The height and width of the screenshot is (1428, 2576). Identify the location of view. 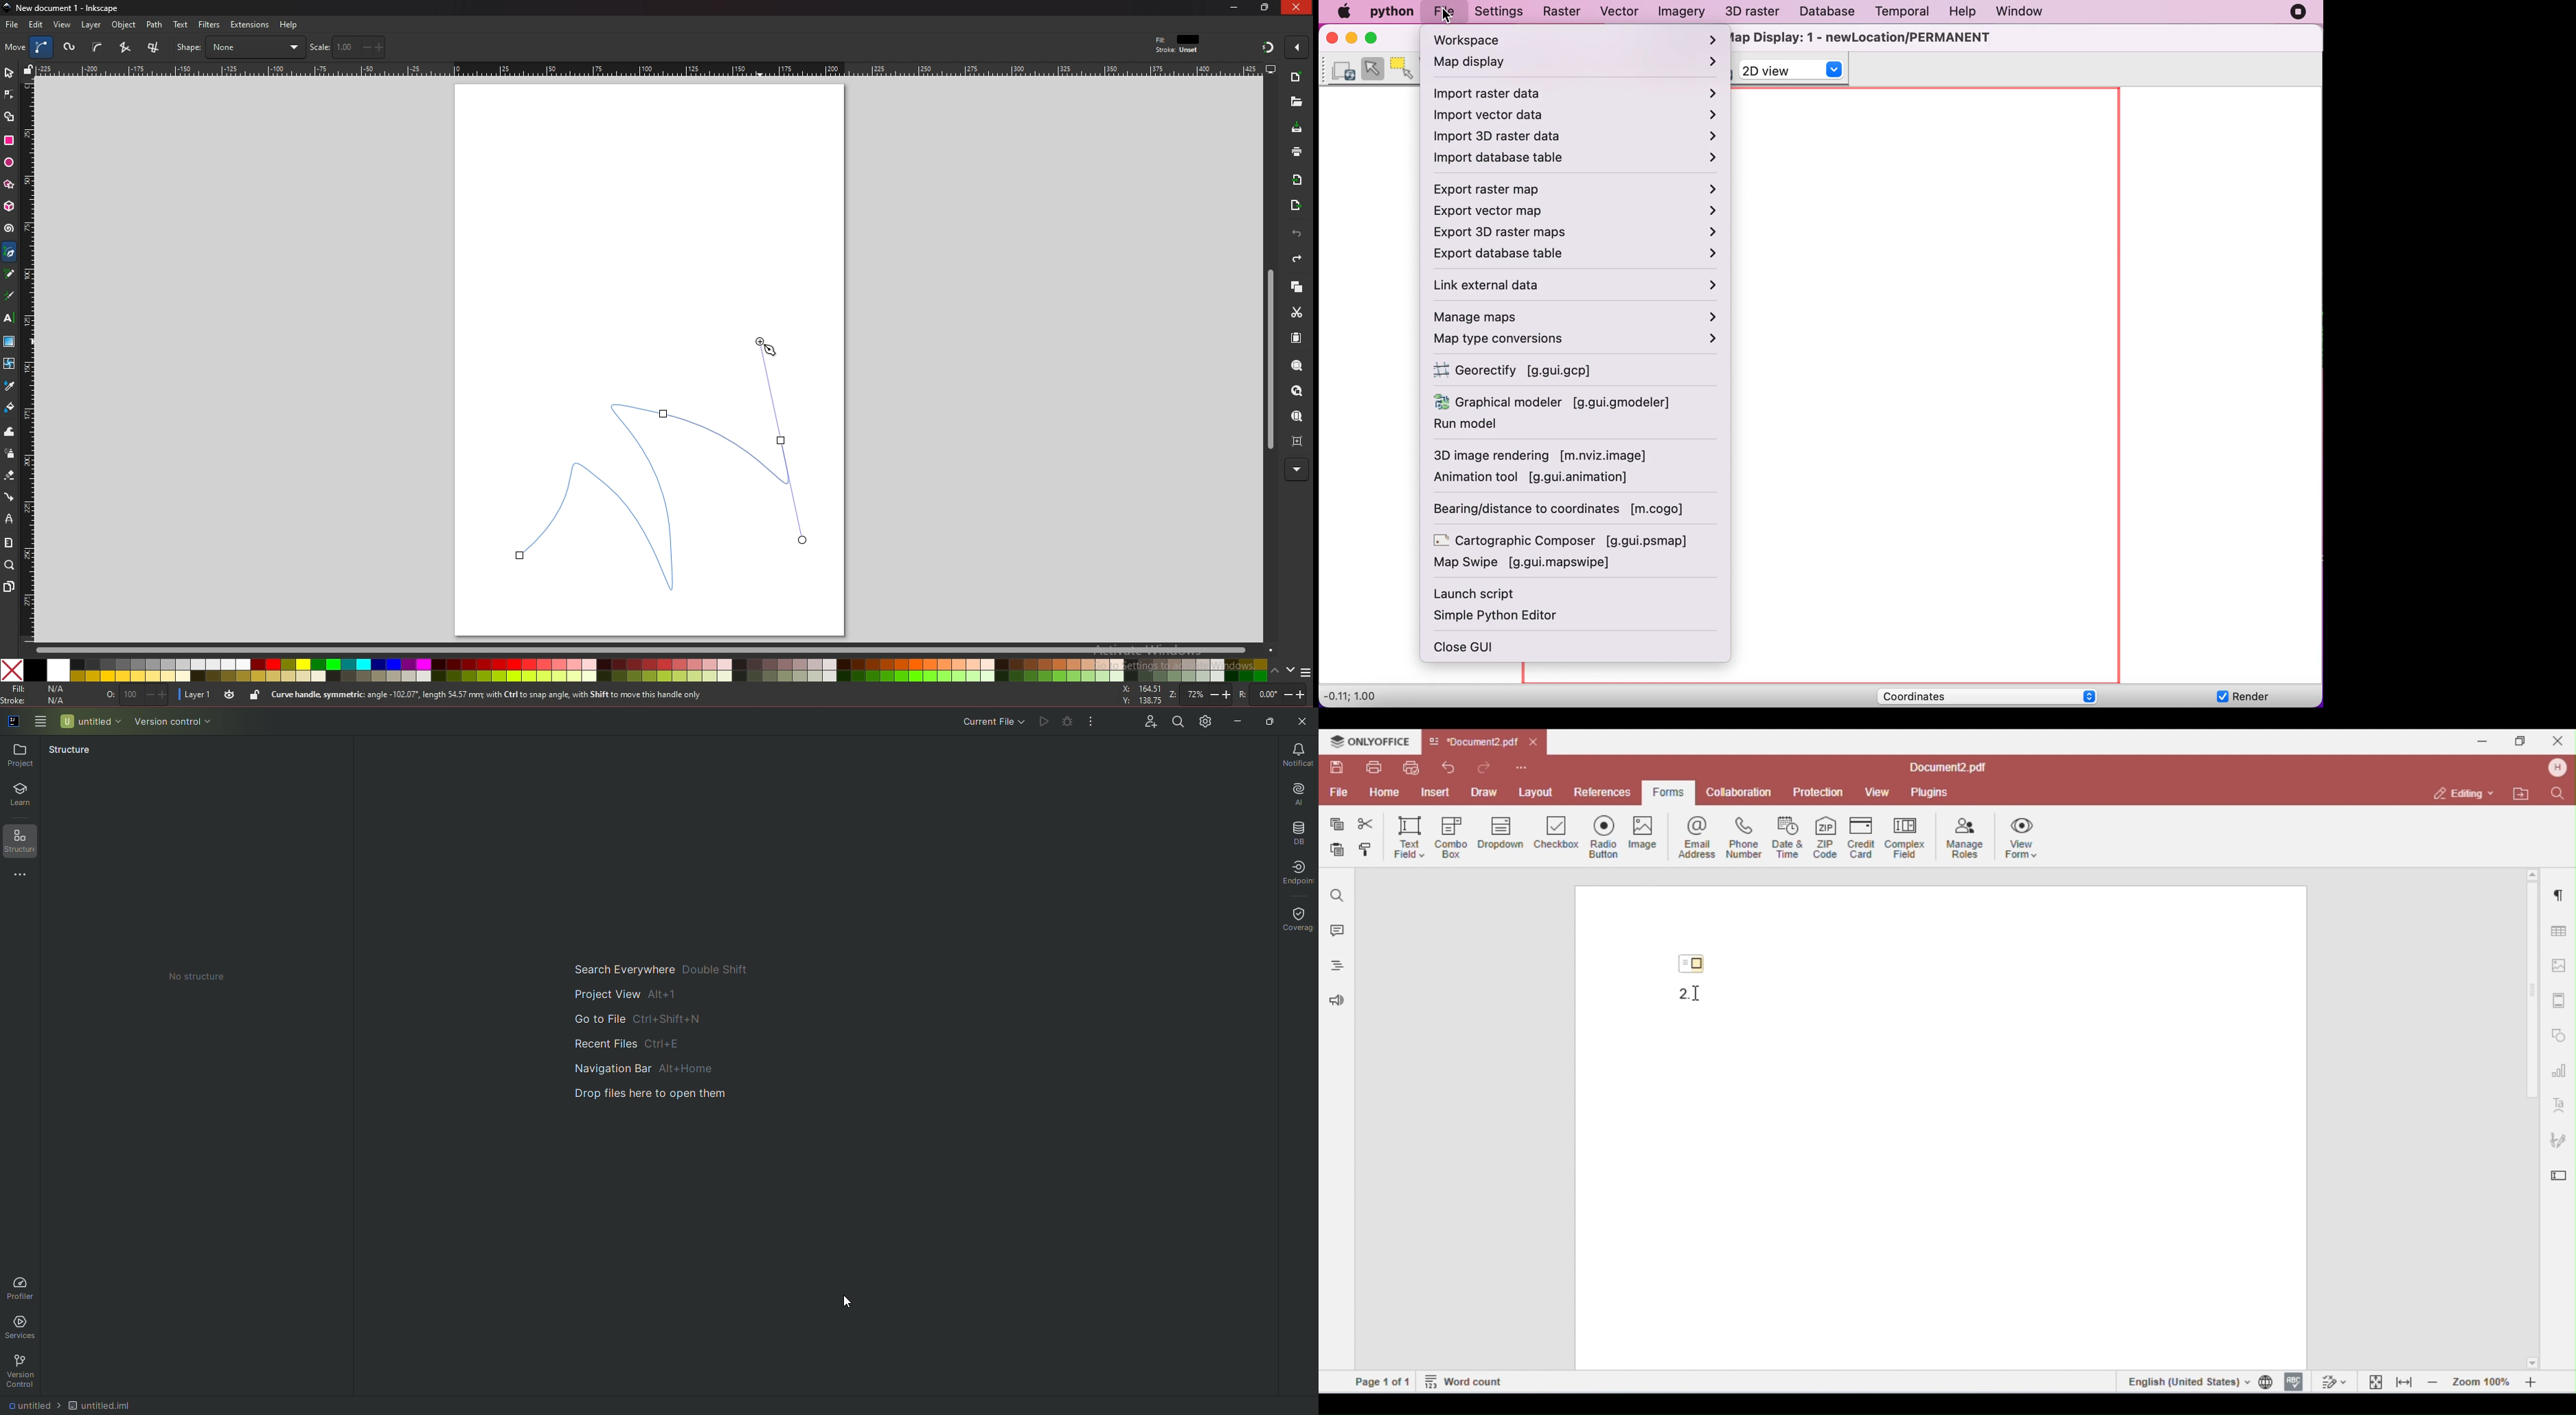
(63, 25).